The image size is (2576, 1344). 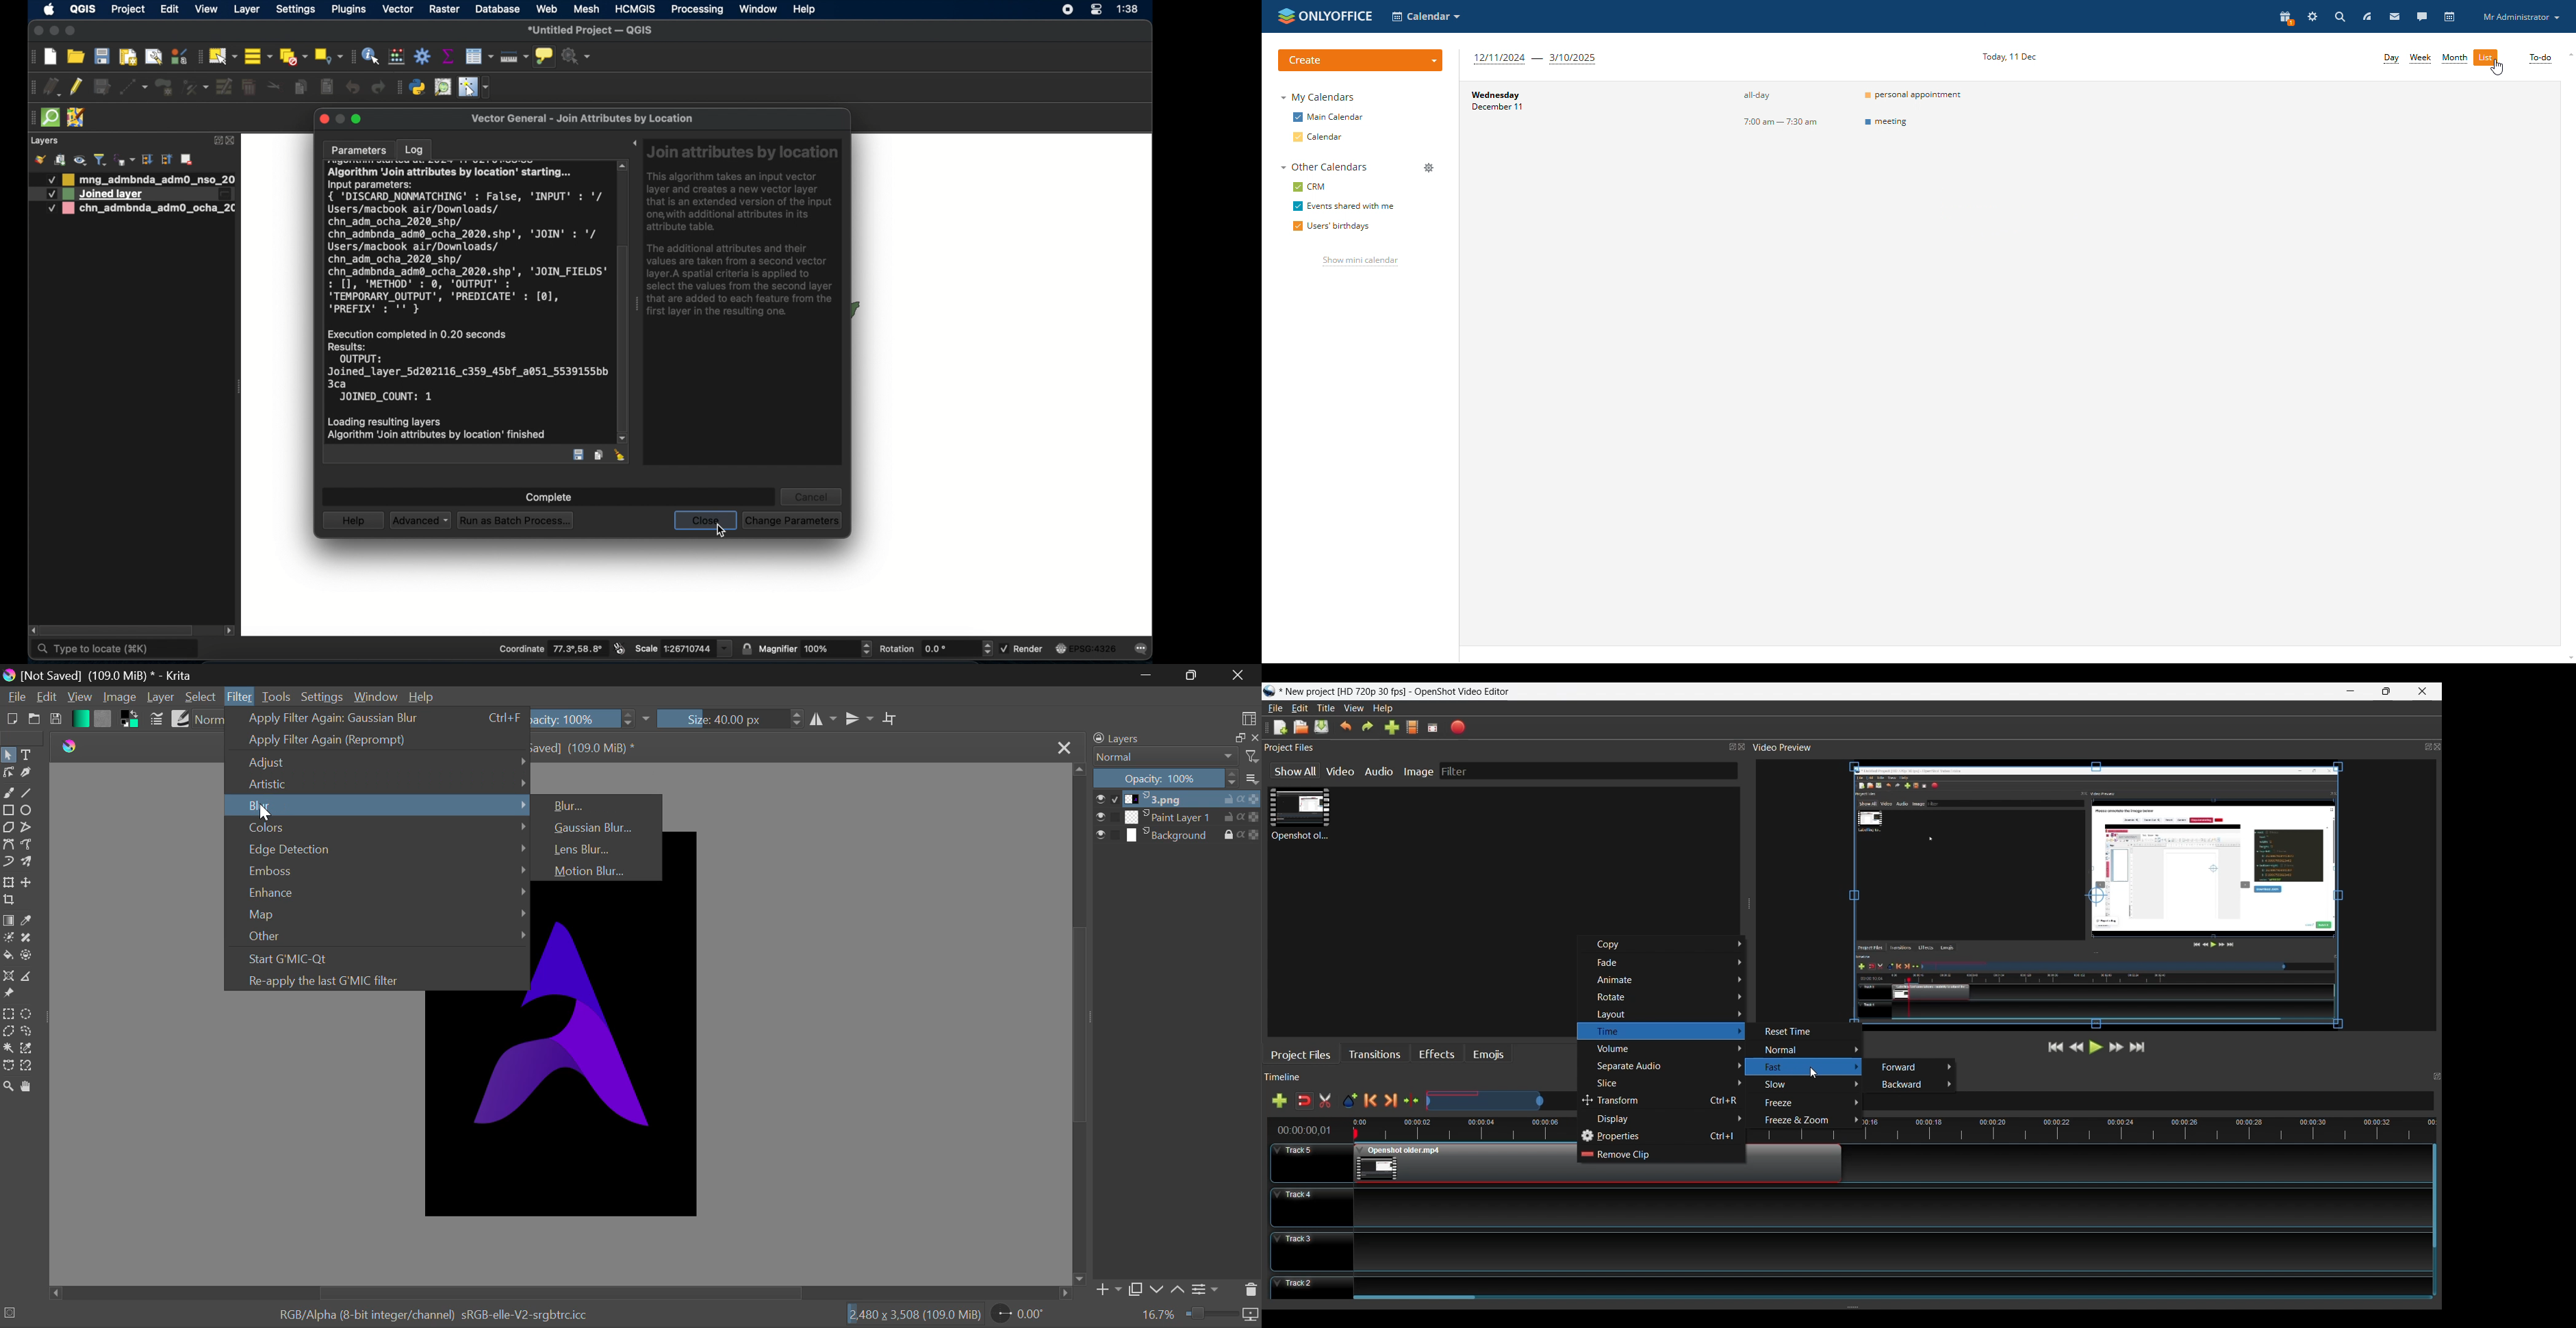 What do you see at coordinates (128, 721) in the screenshot?
I see `Colors in Use` at bounding box center [128, 721].